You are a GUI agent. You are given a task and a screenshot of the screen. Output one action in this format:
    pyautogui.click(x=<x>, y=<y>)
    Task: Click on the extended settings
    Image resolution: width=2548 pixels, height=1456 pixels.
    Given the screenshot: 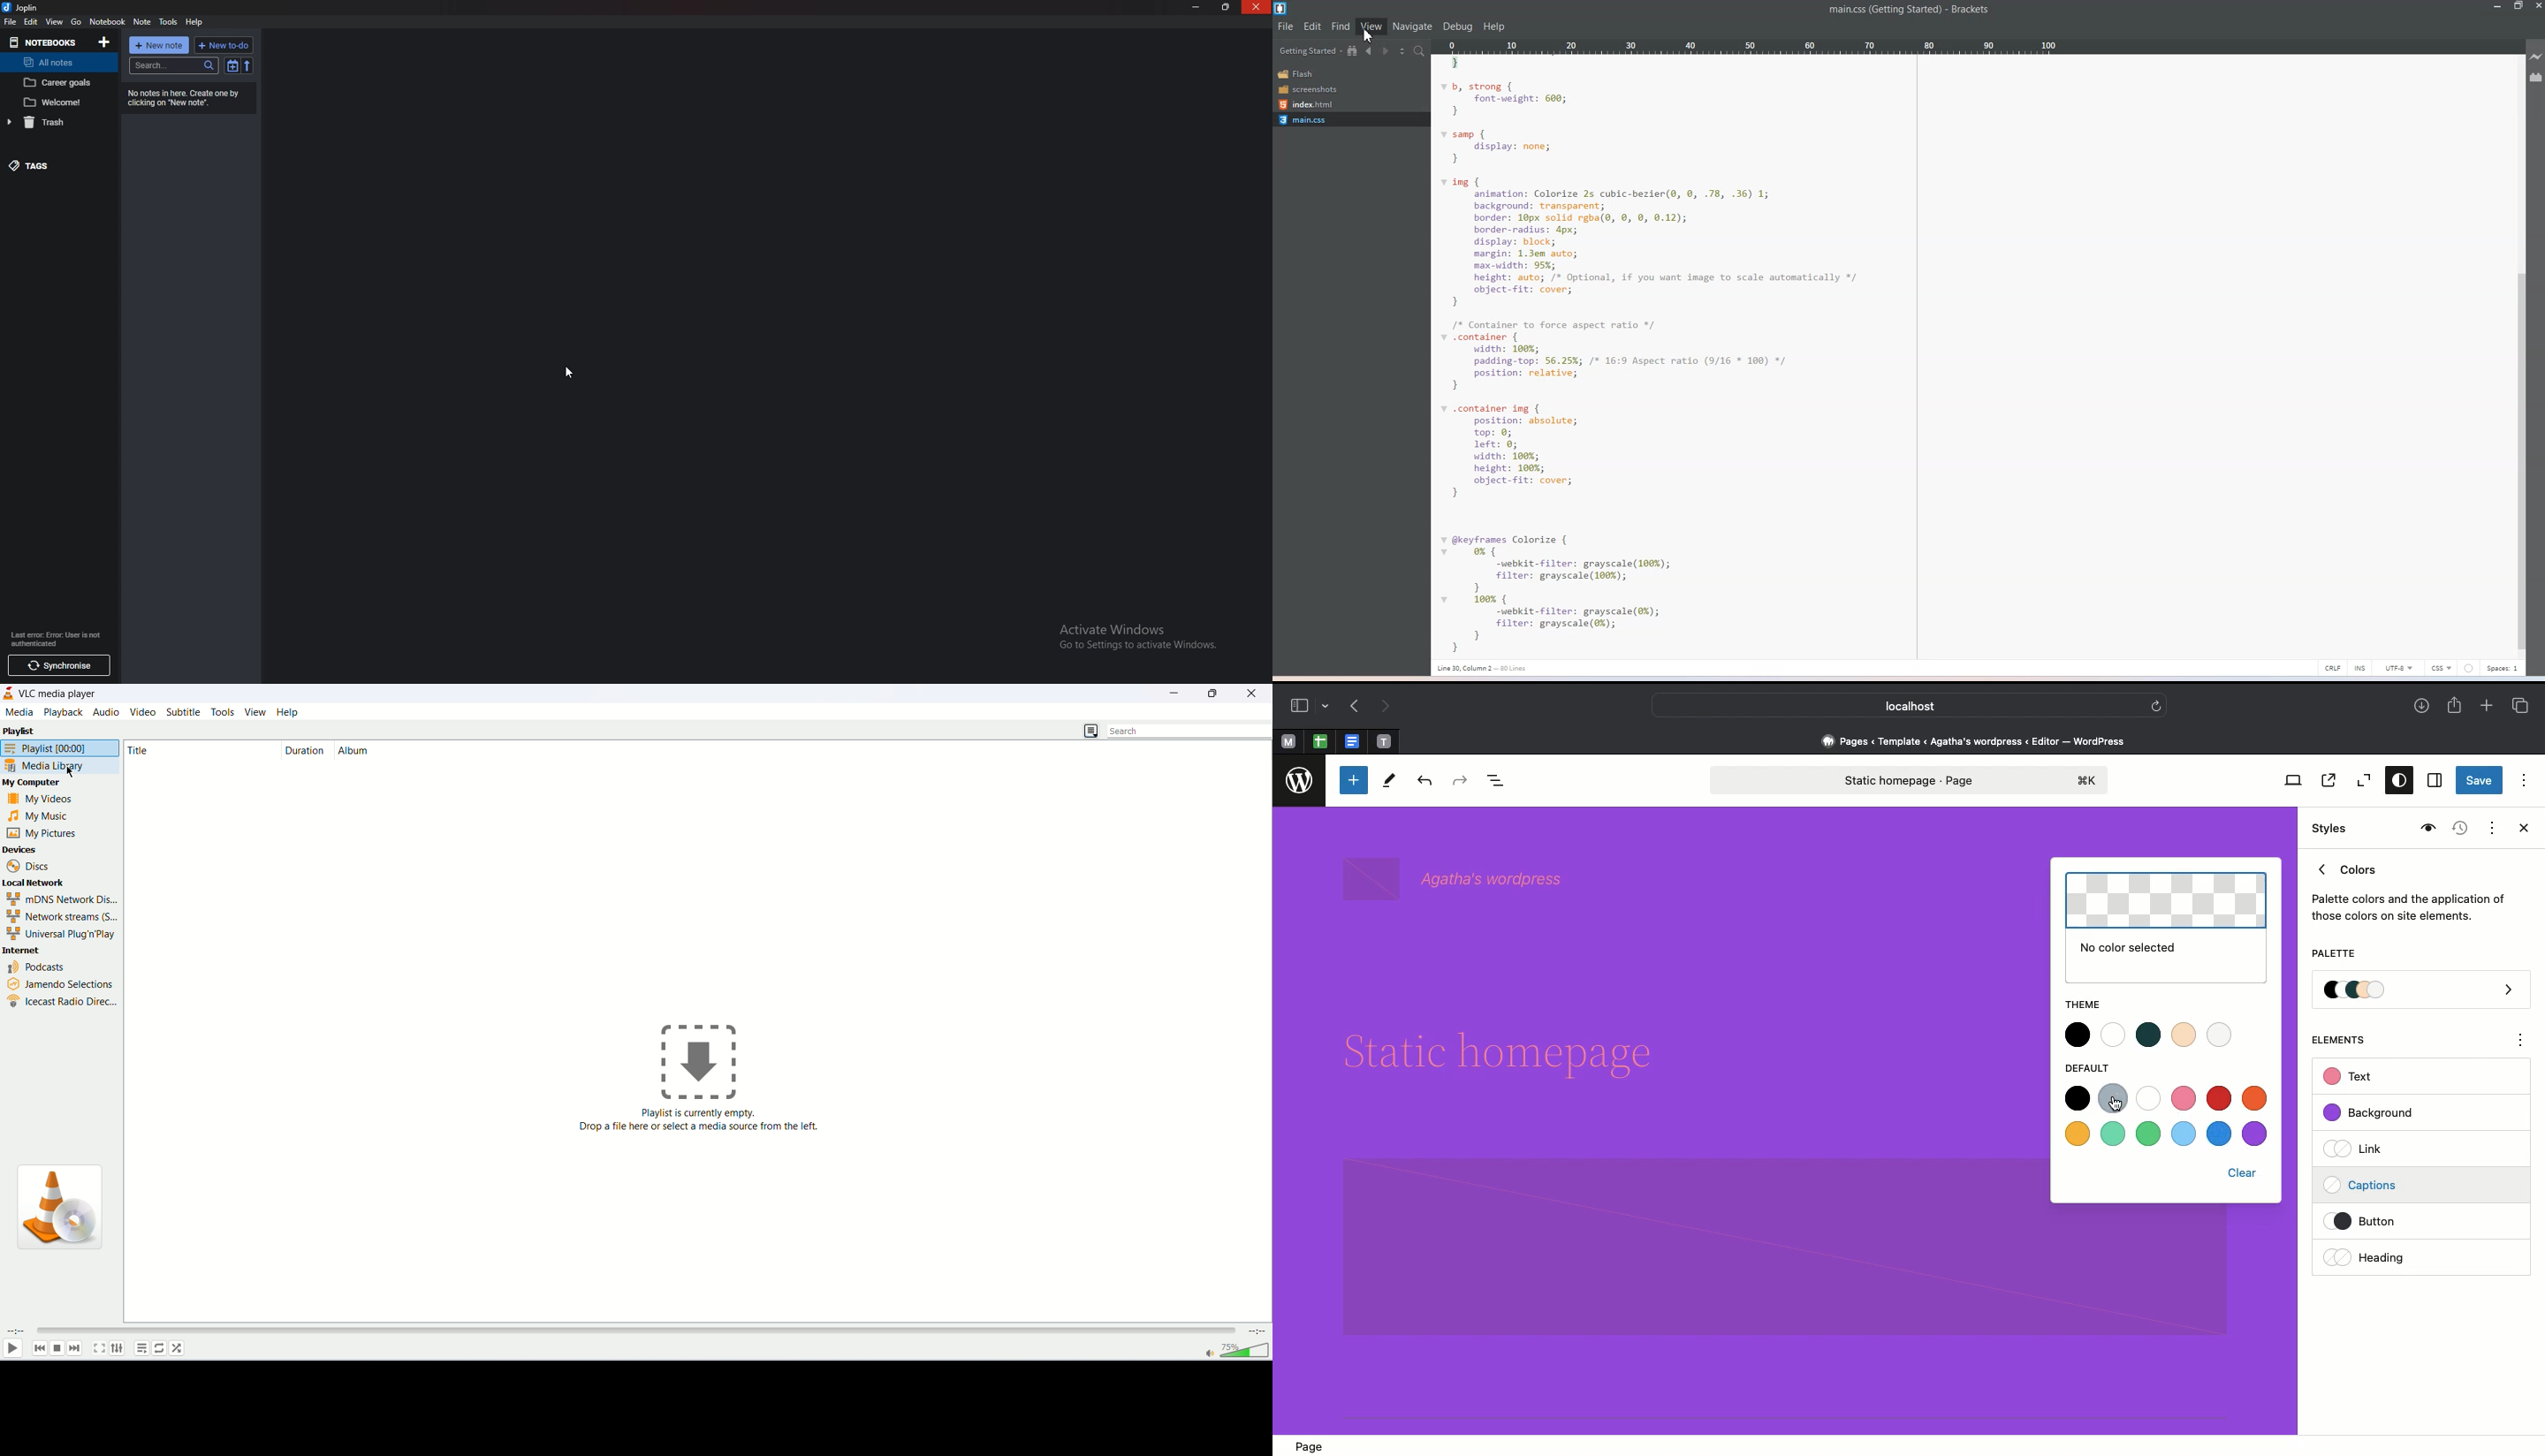 What is the action you would take?
    pyautogui.click(x=118, y=1350)
    